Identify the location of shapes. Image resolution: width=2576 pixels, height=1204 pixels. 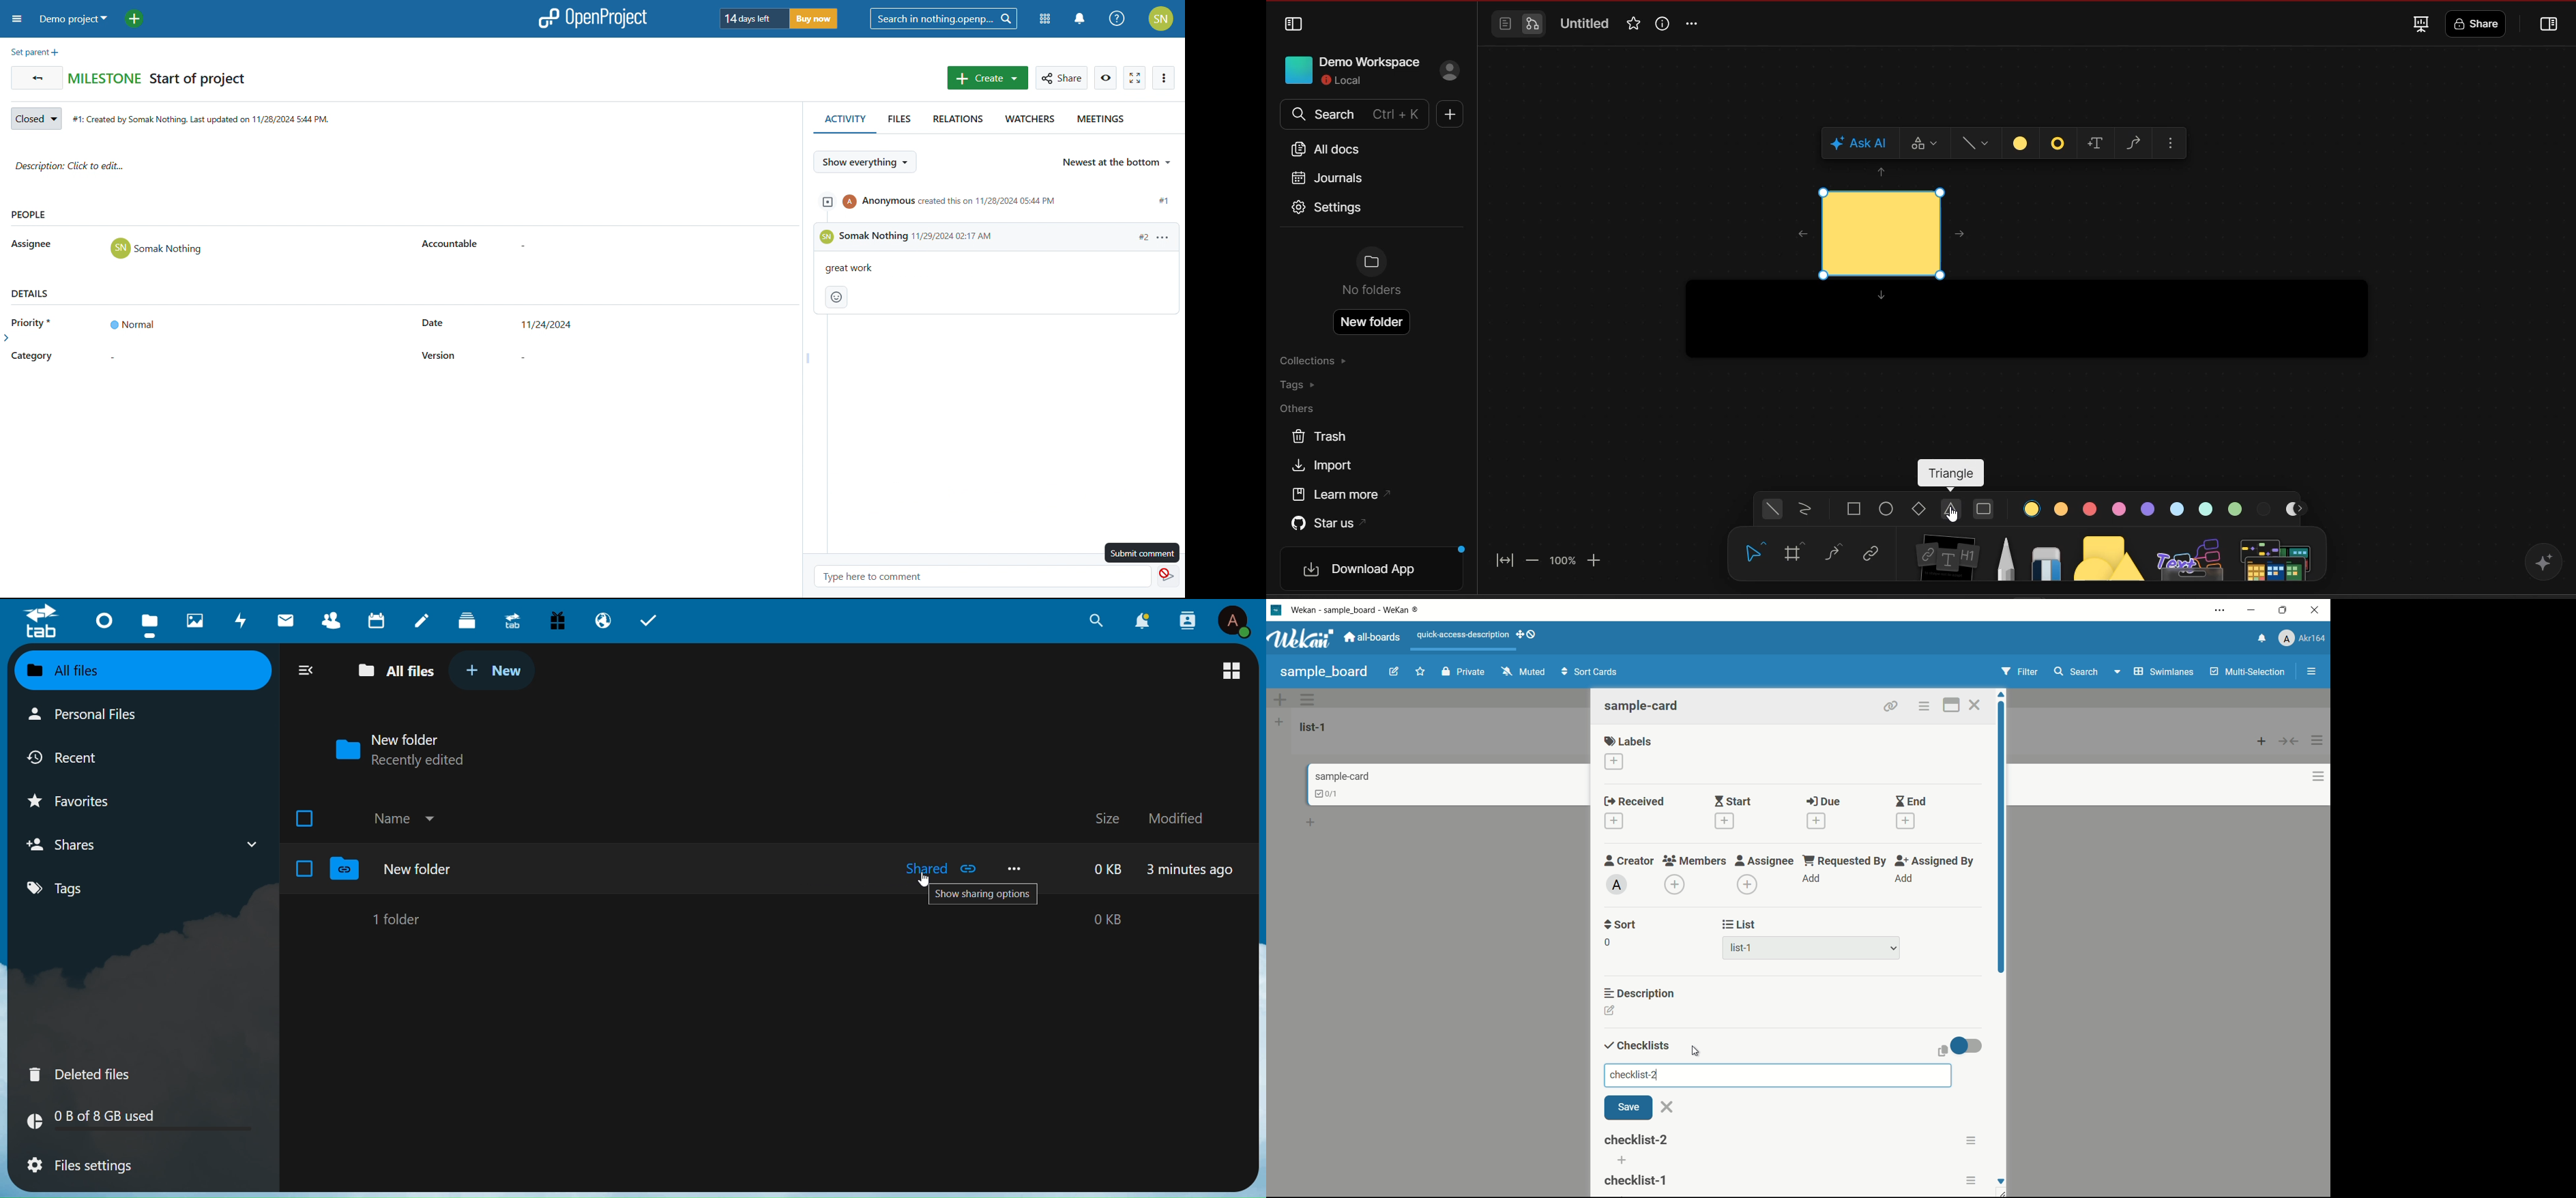
(2111, 555).